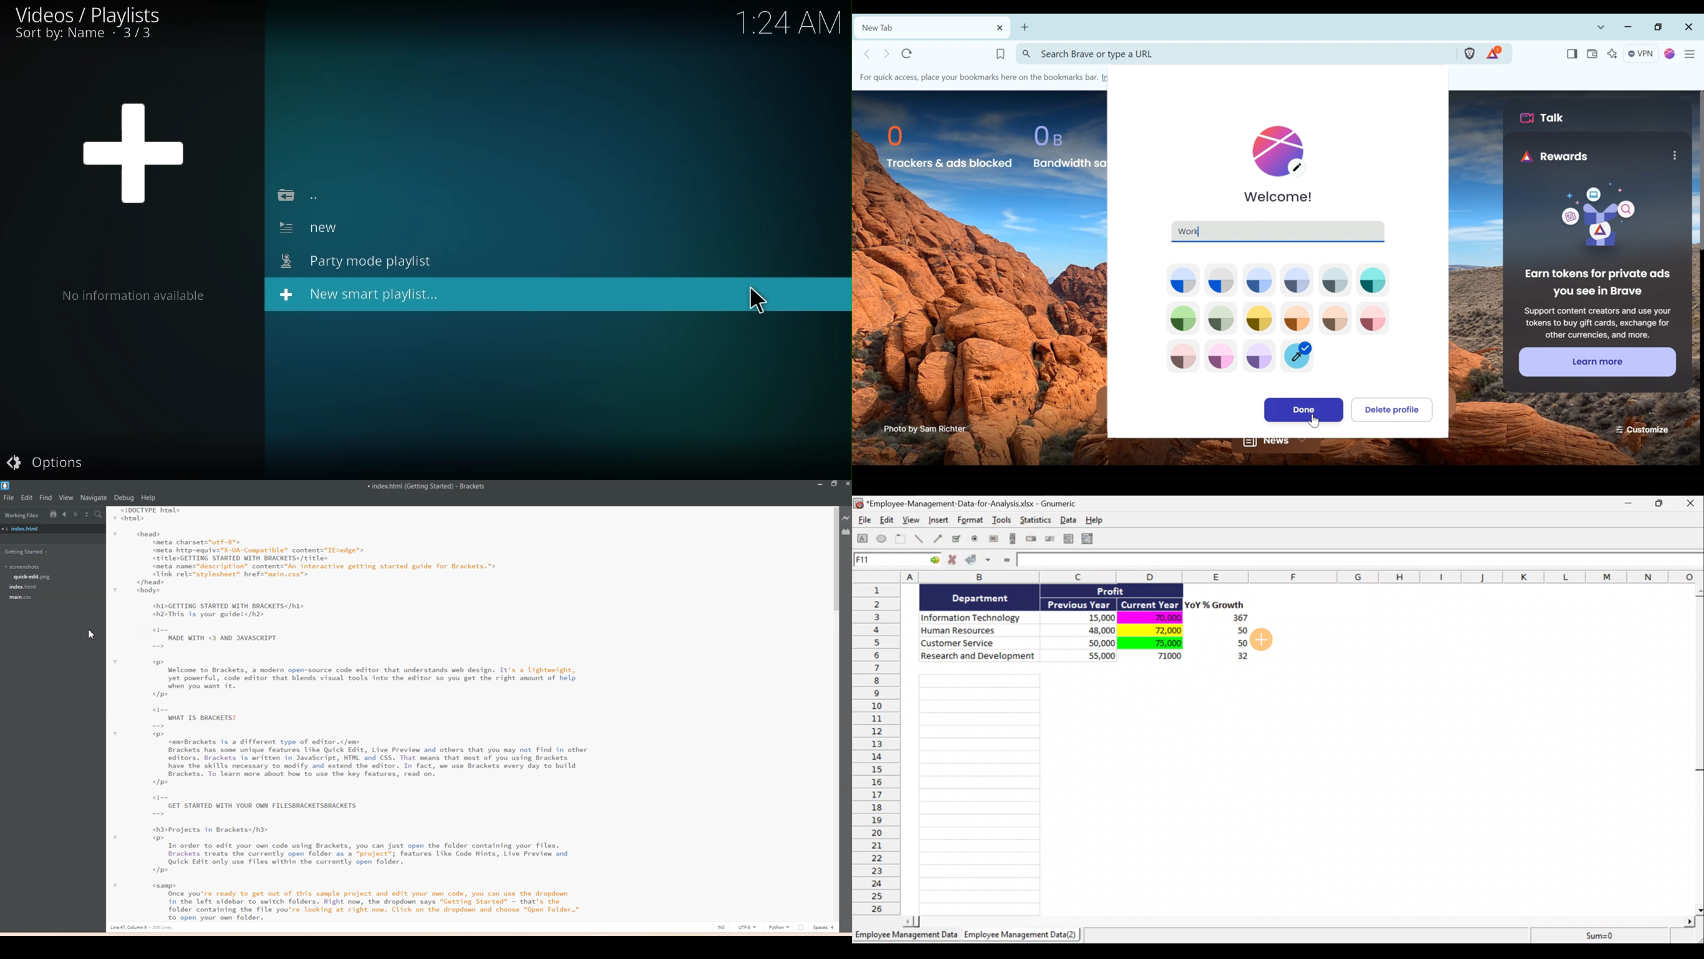  I want to click on options, so click(47, 464).